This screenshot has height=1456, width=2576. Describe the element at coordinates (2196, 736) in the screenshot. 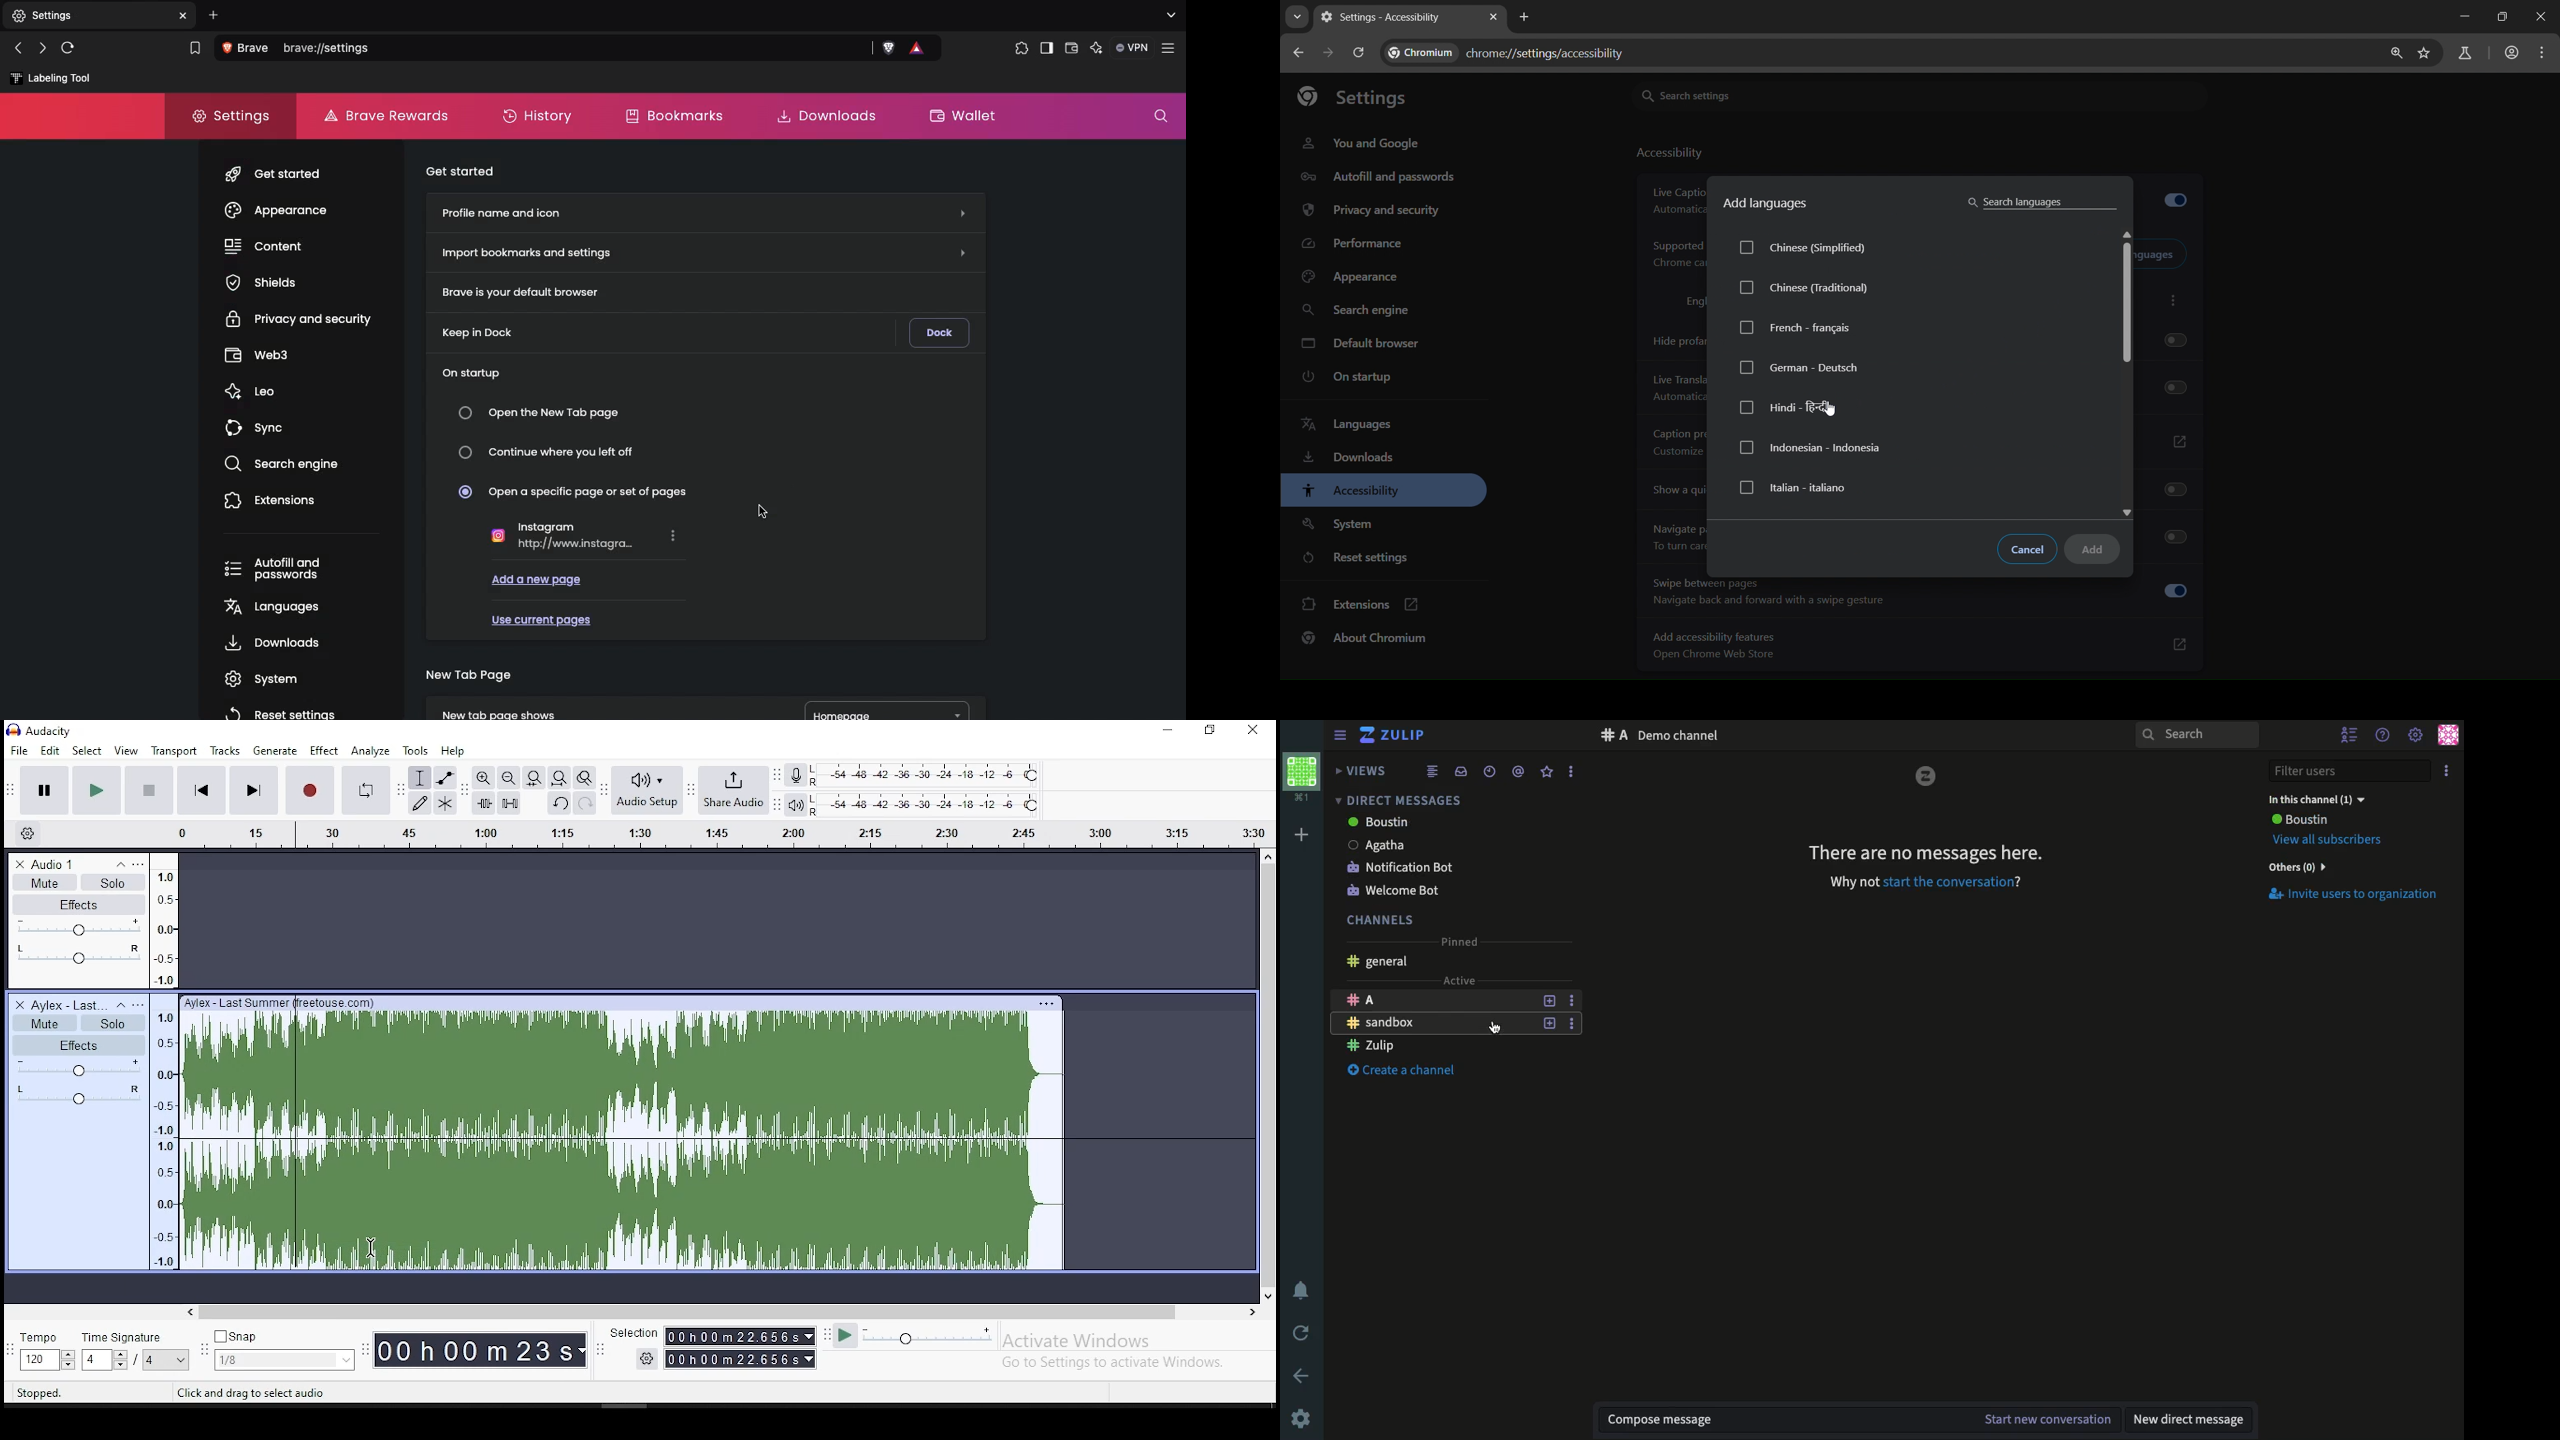

I see `Search` at that location.